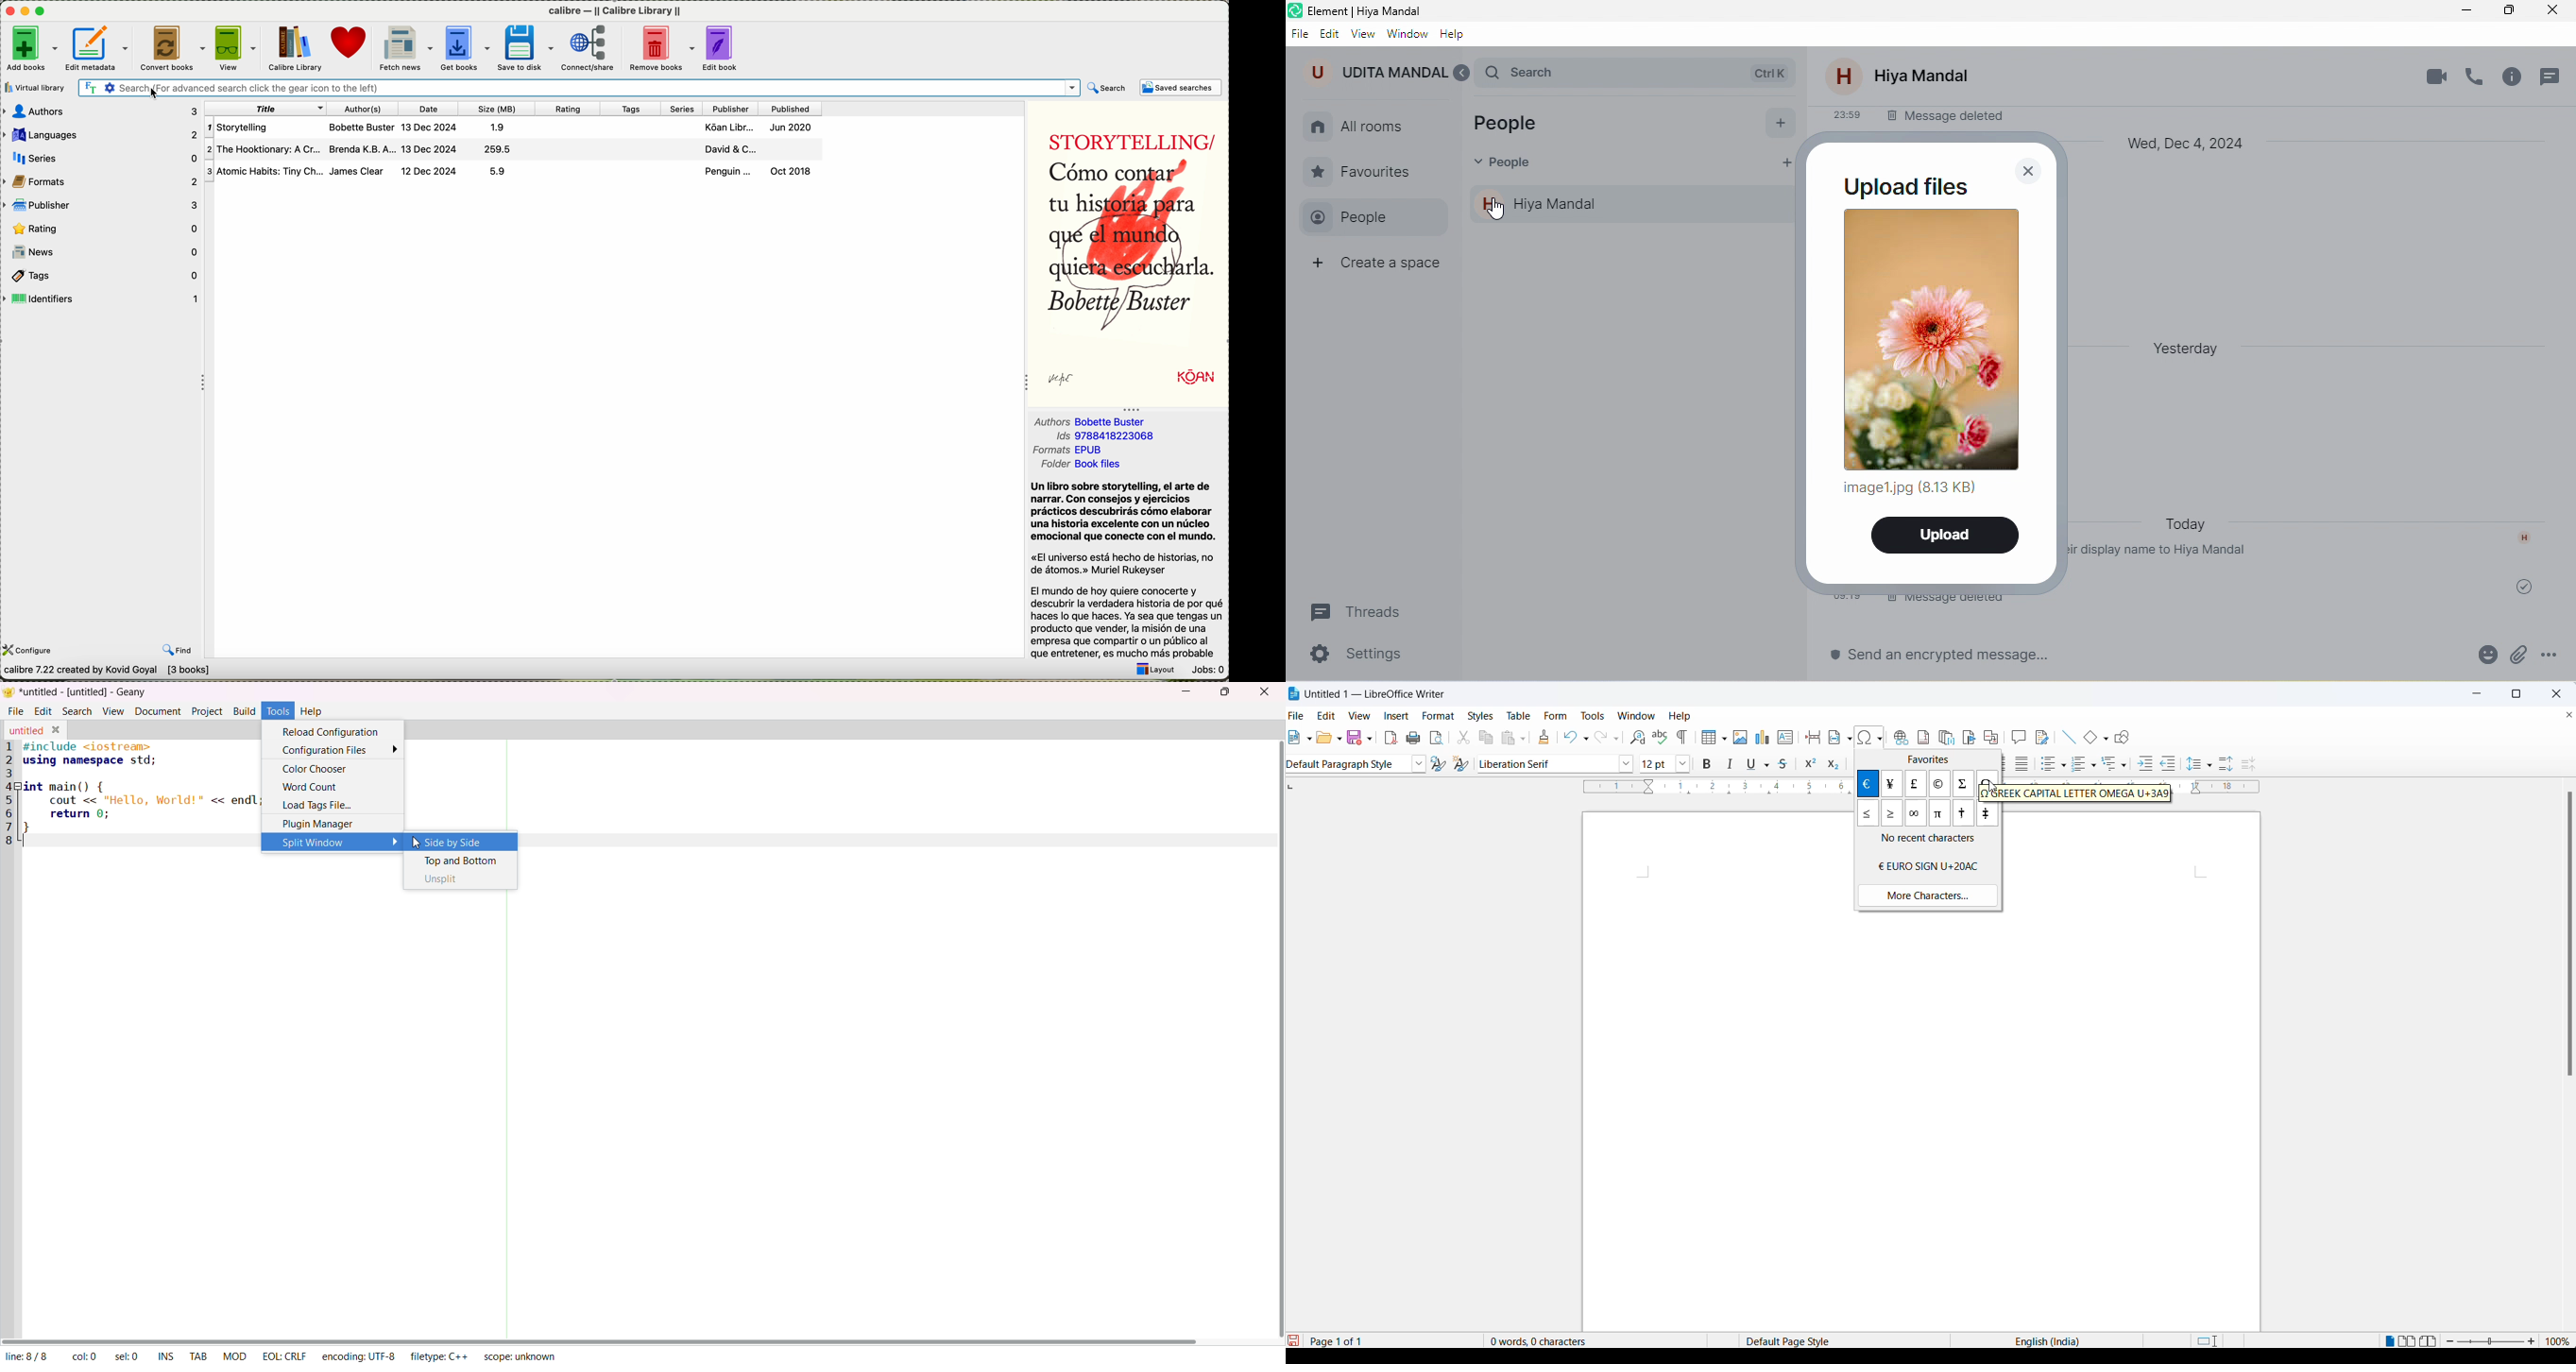 The image size is (2576, 1372). Describe the element at coordinates (1495, 210) in the screenshot. I see `Cursor` at that location.